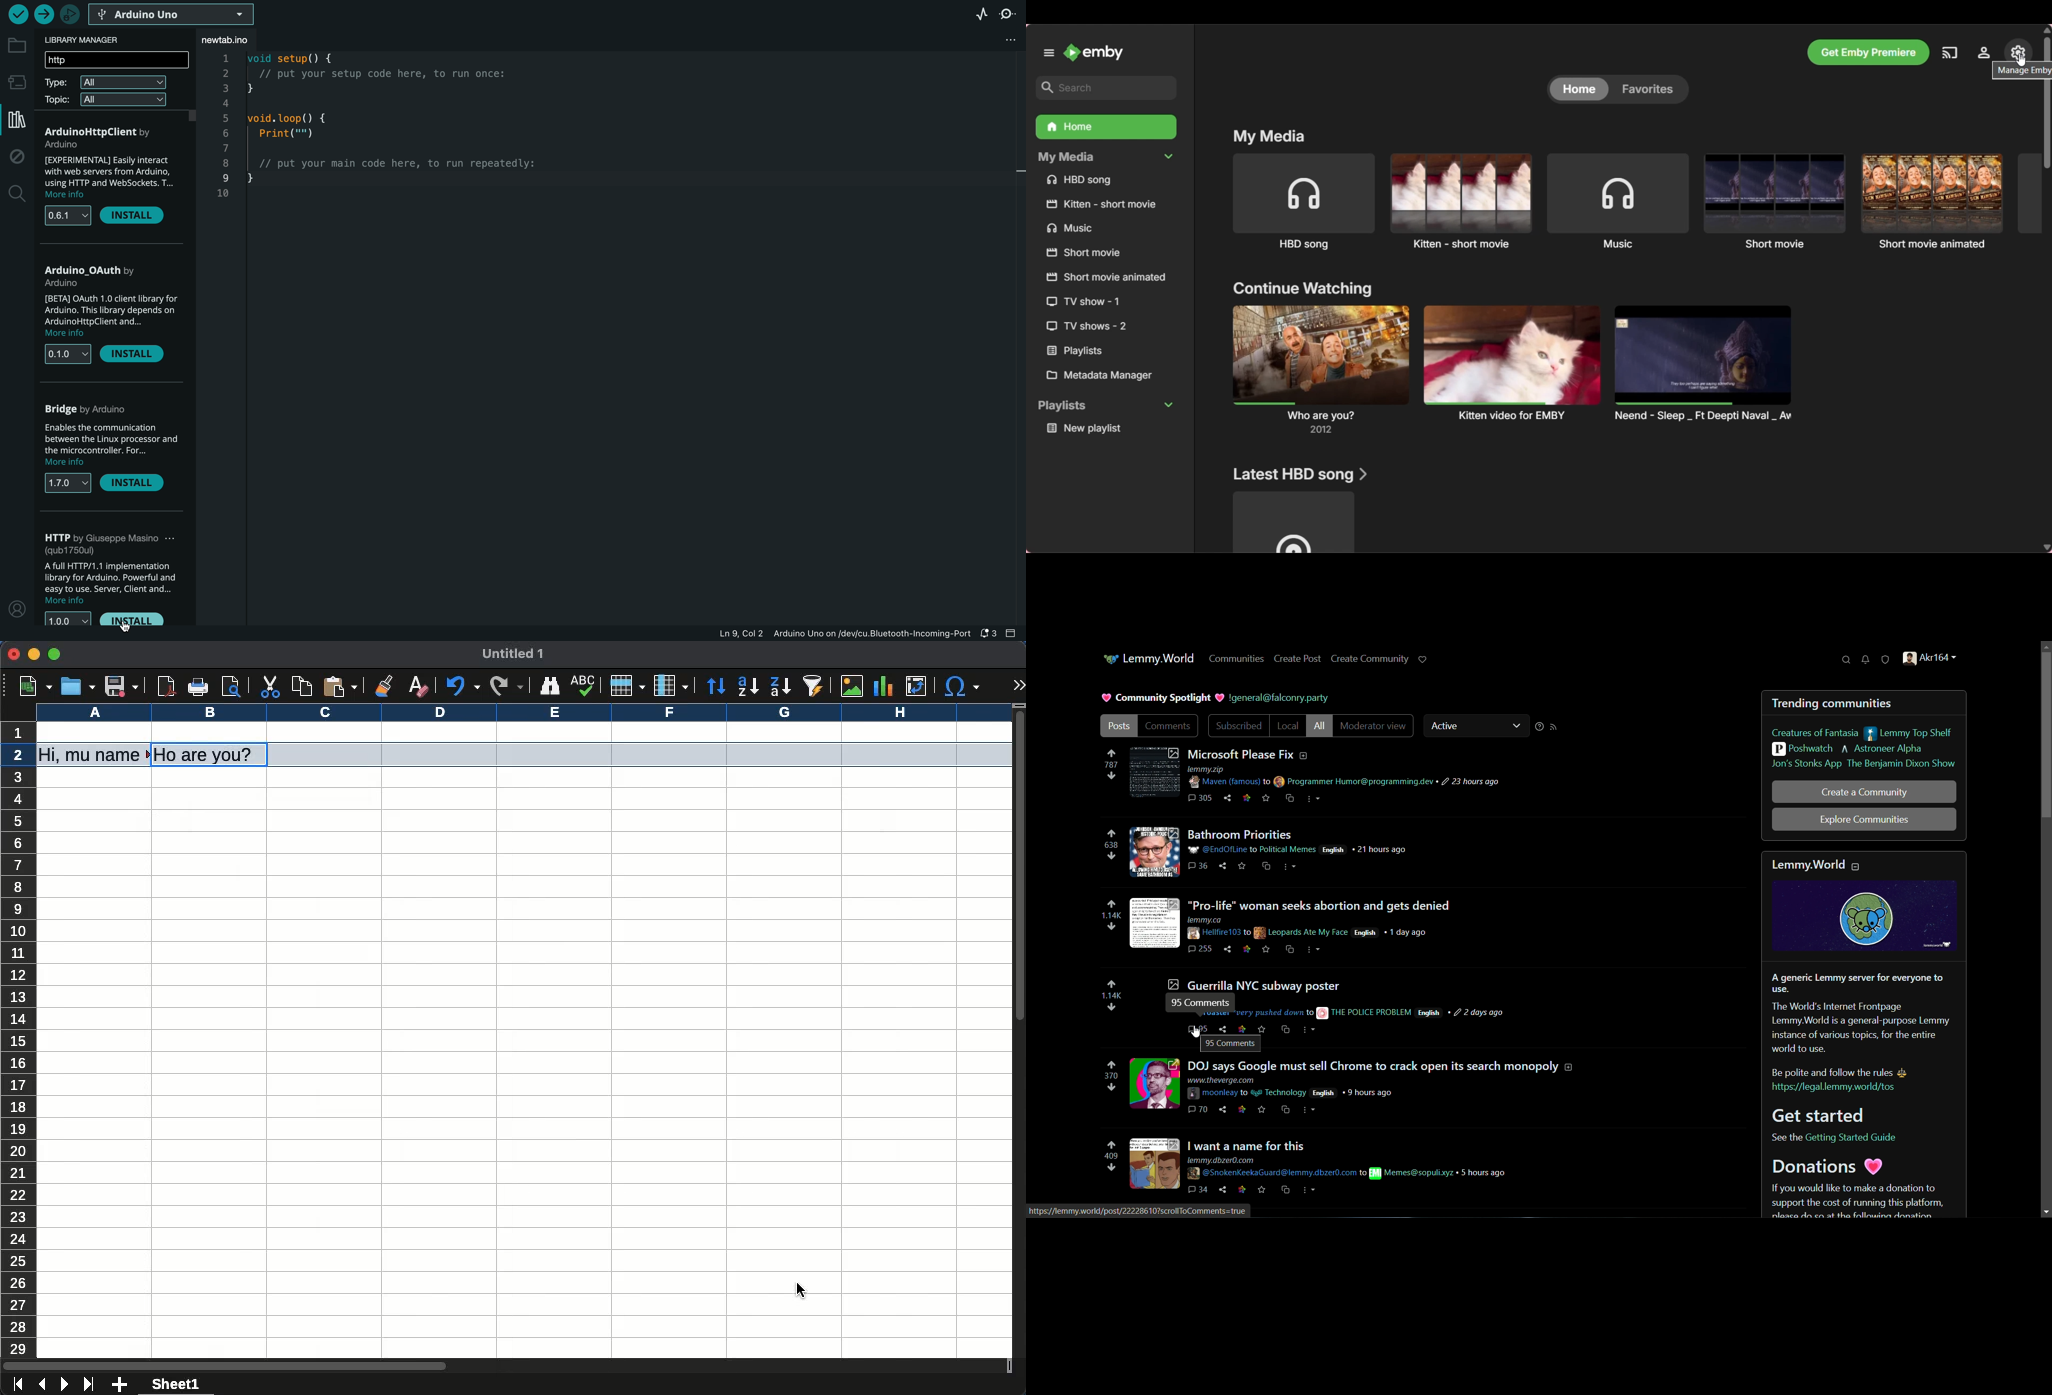 Image resolution: width=2072 pixels, height=1400 pixels. What do you see at coordinates (855, 687) in the screenshot?
I see `image` at bounding box center [855, 687].